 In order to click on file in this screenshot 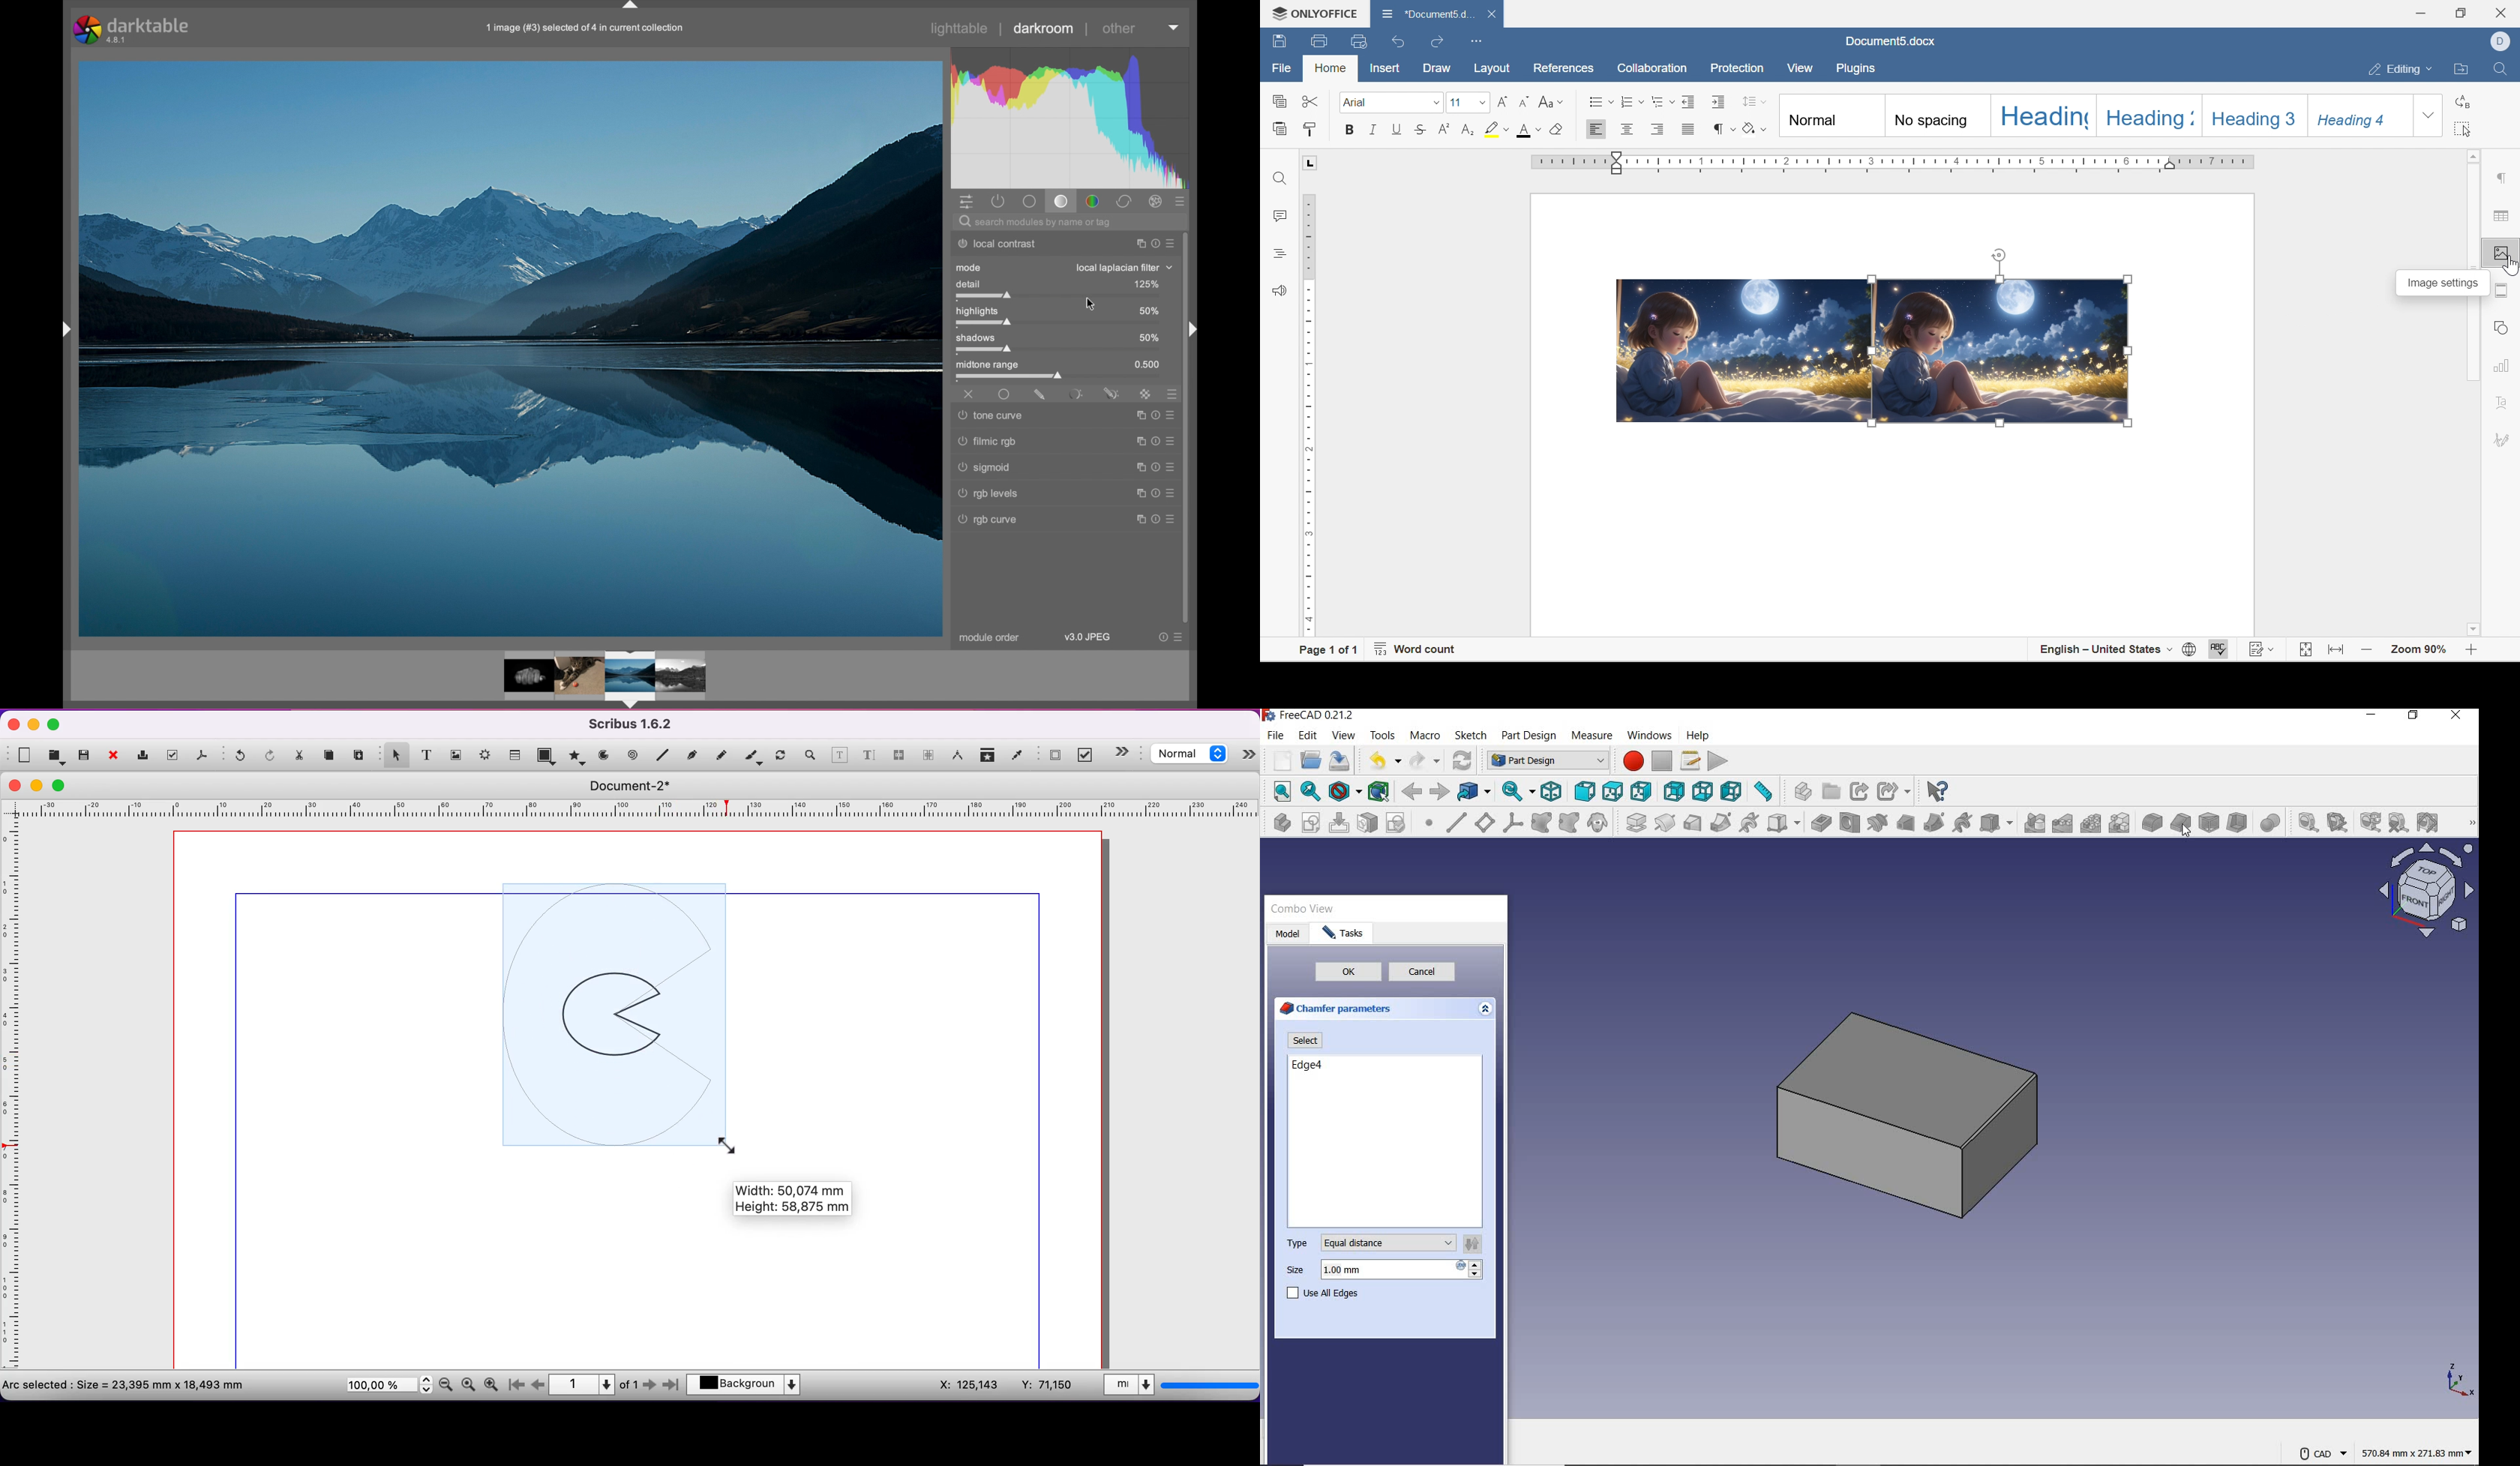, I will do `click(1276, 735)`.